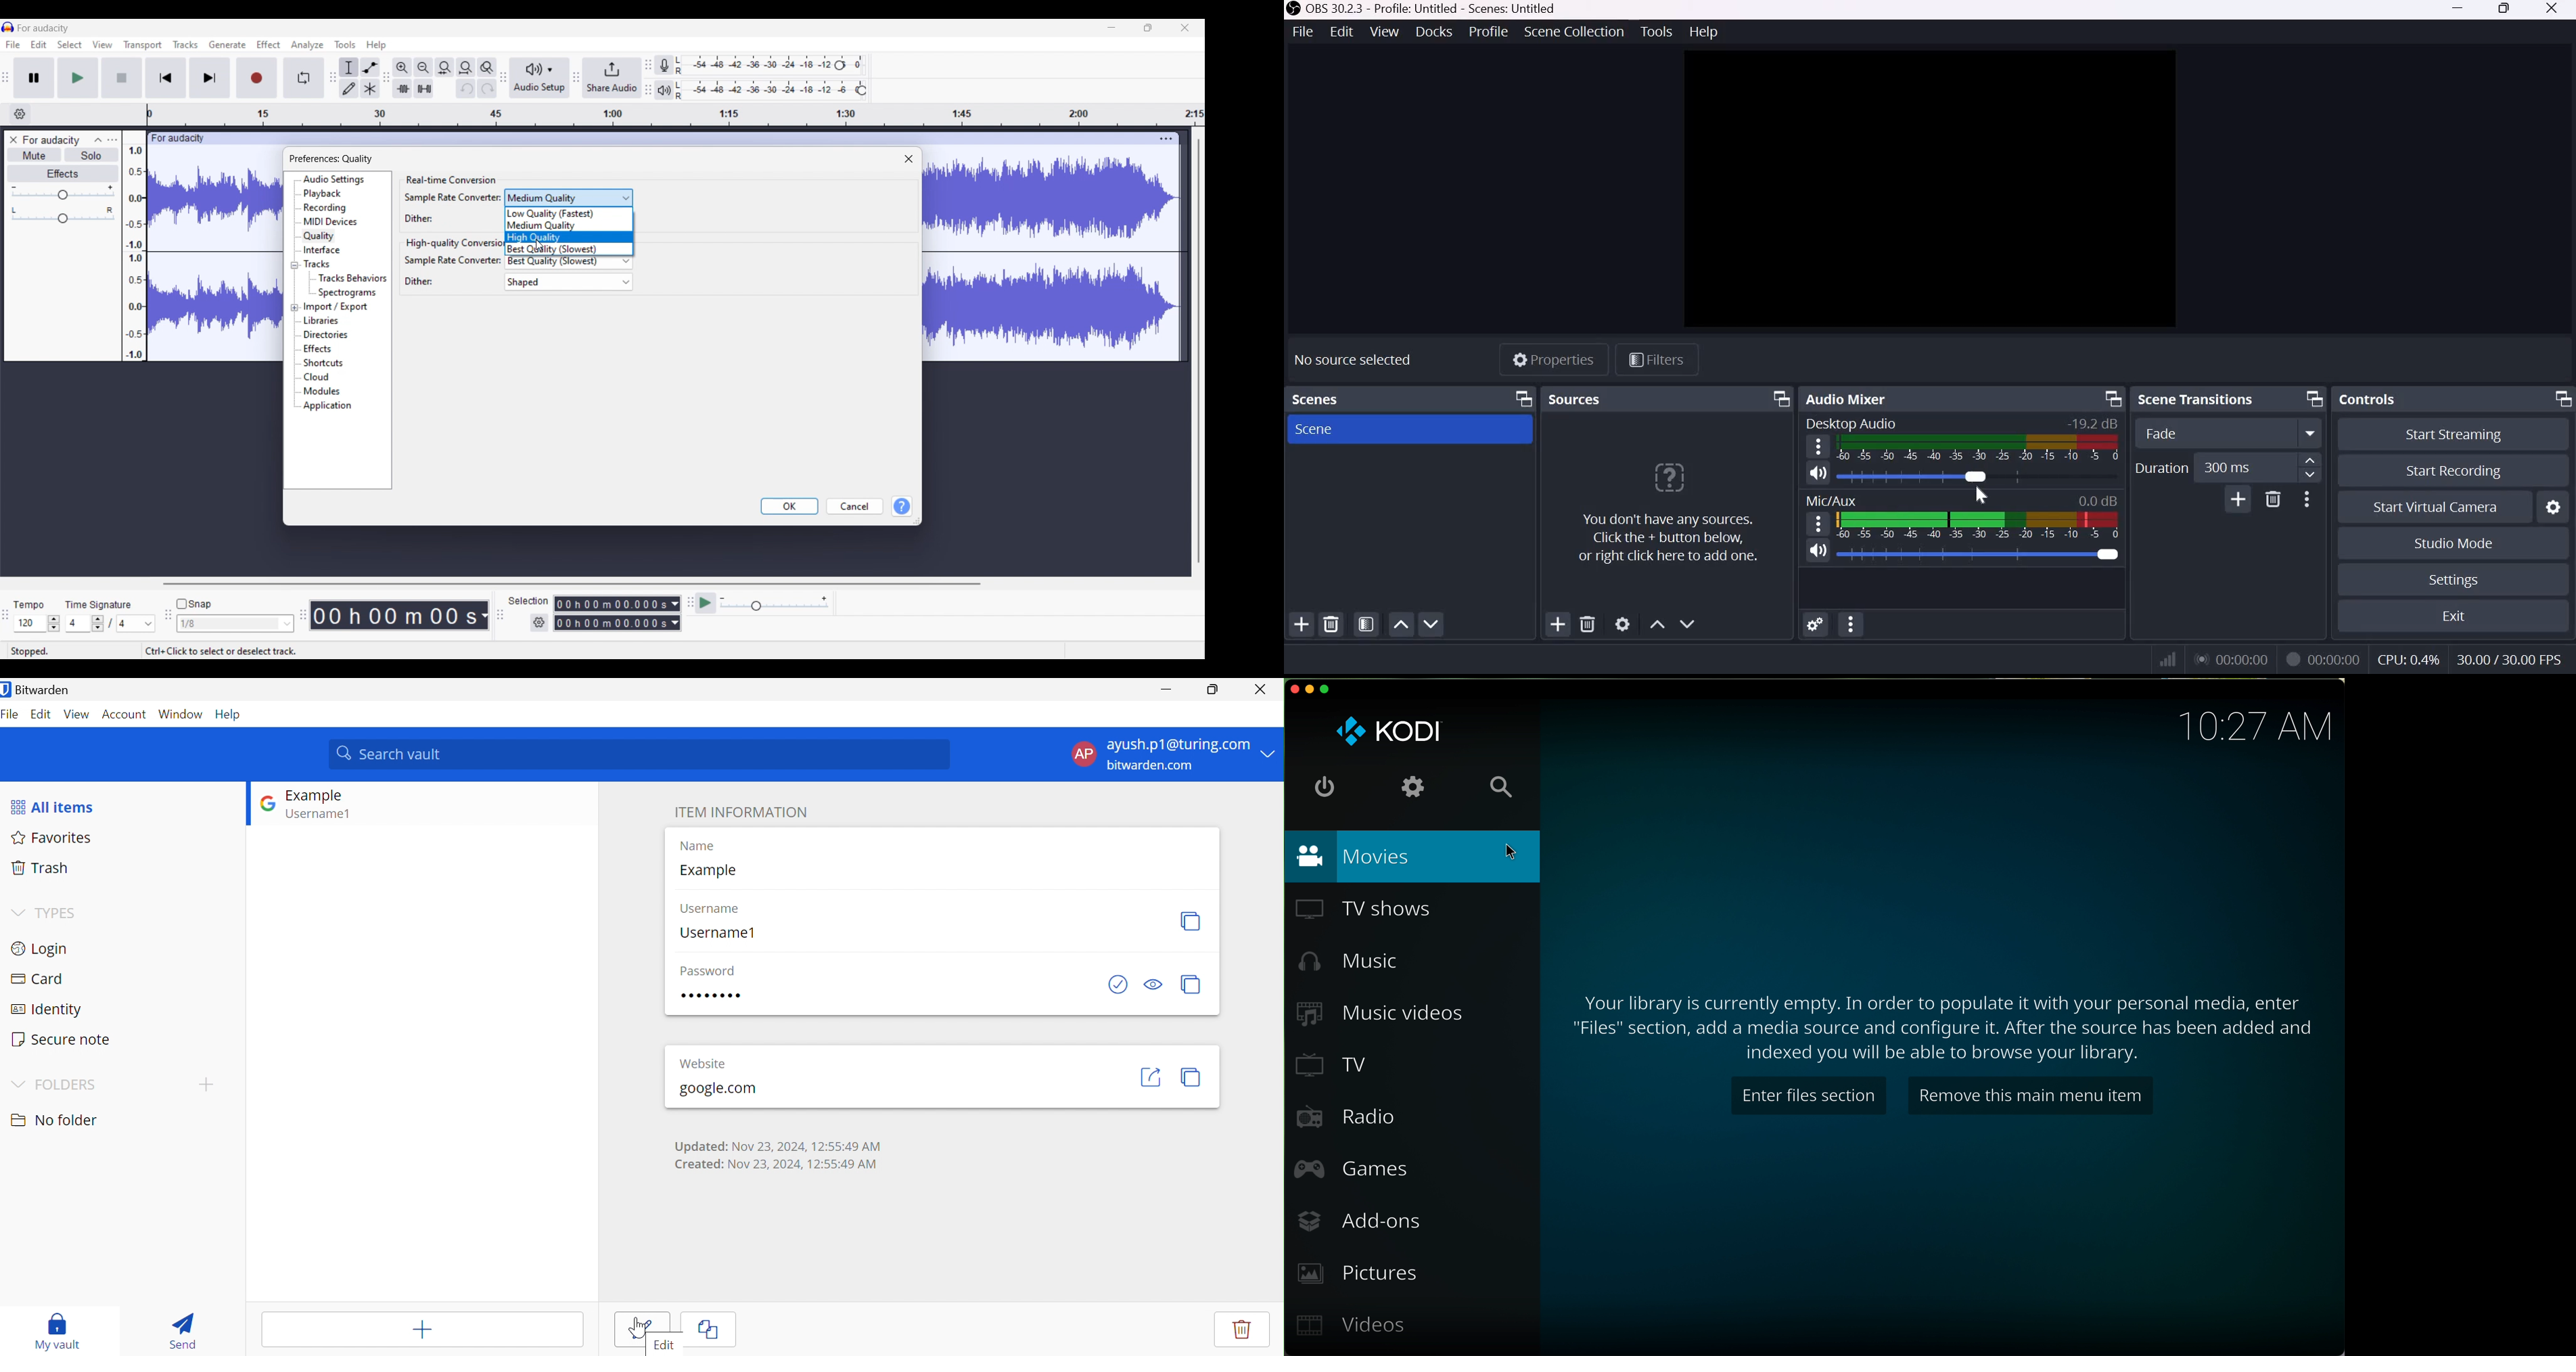  Describe the element at coordinates (2030, 1095) in the screenshot. I see `remove this main menu item` at that location.